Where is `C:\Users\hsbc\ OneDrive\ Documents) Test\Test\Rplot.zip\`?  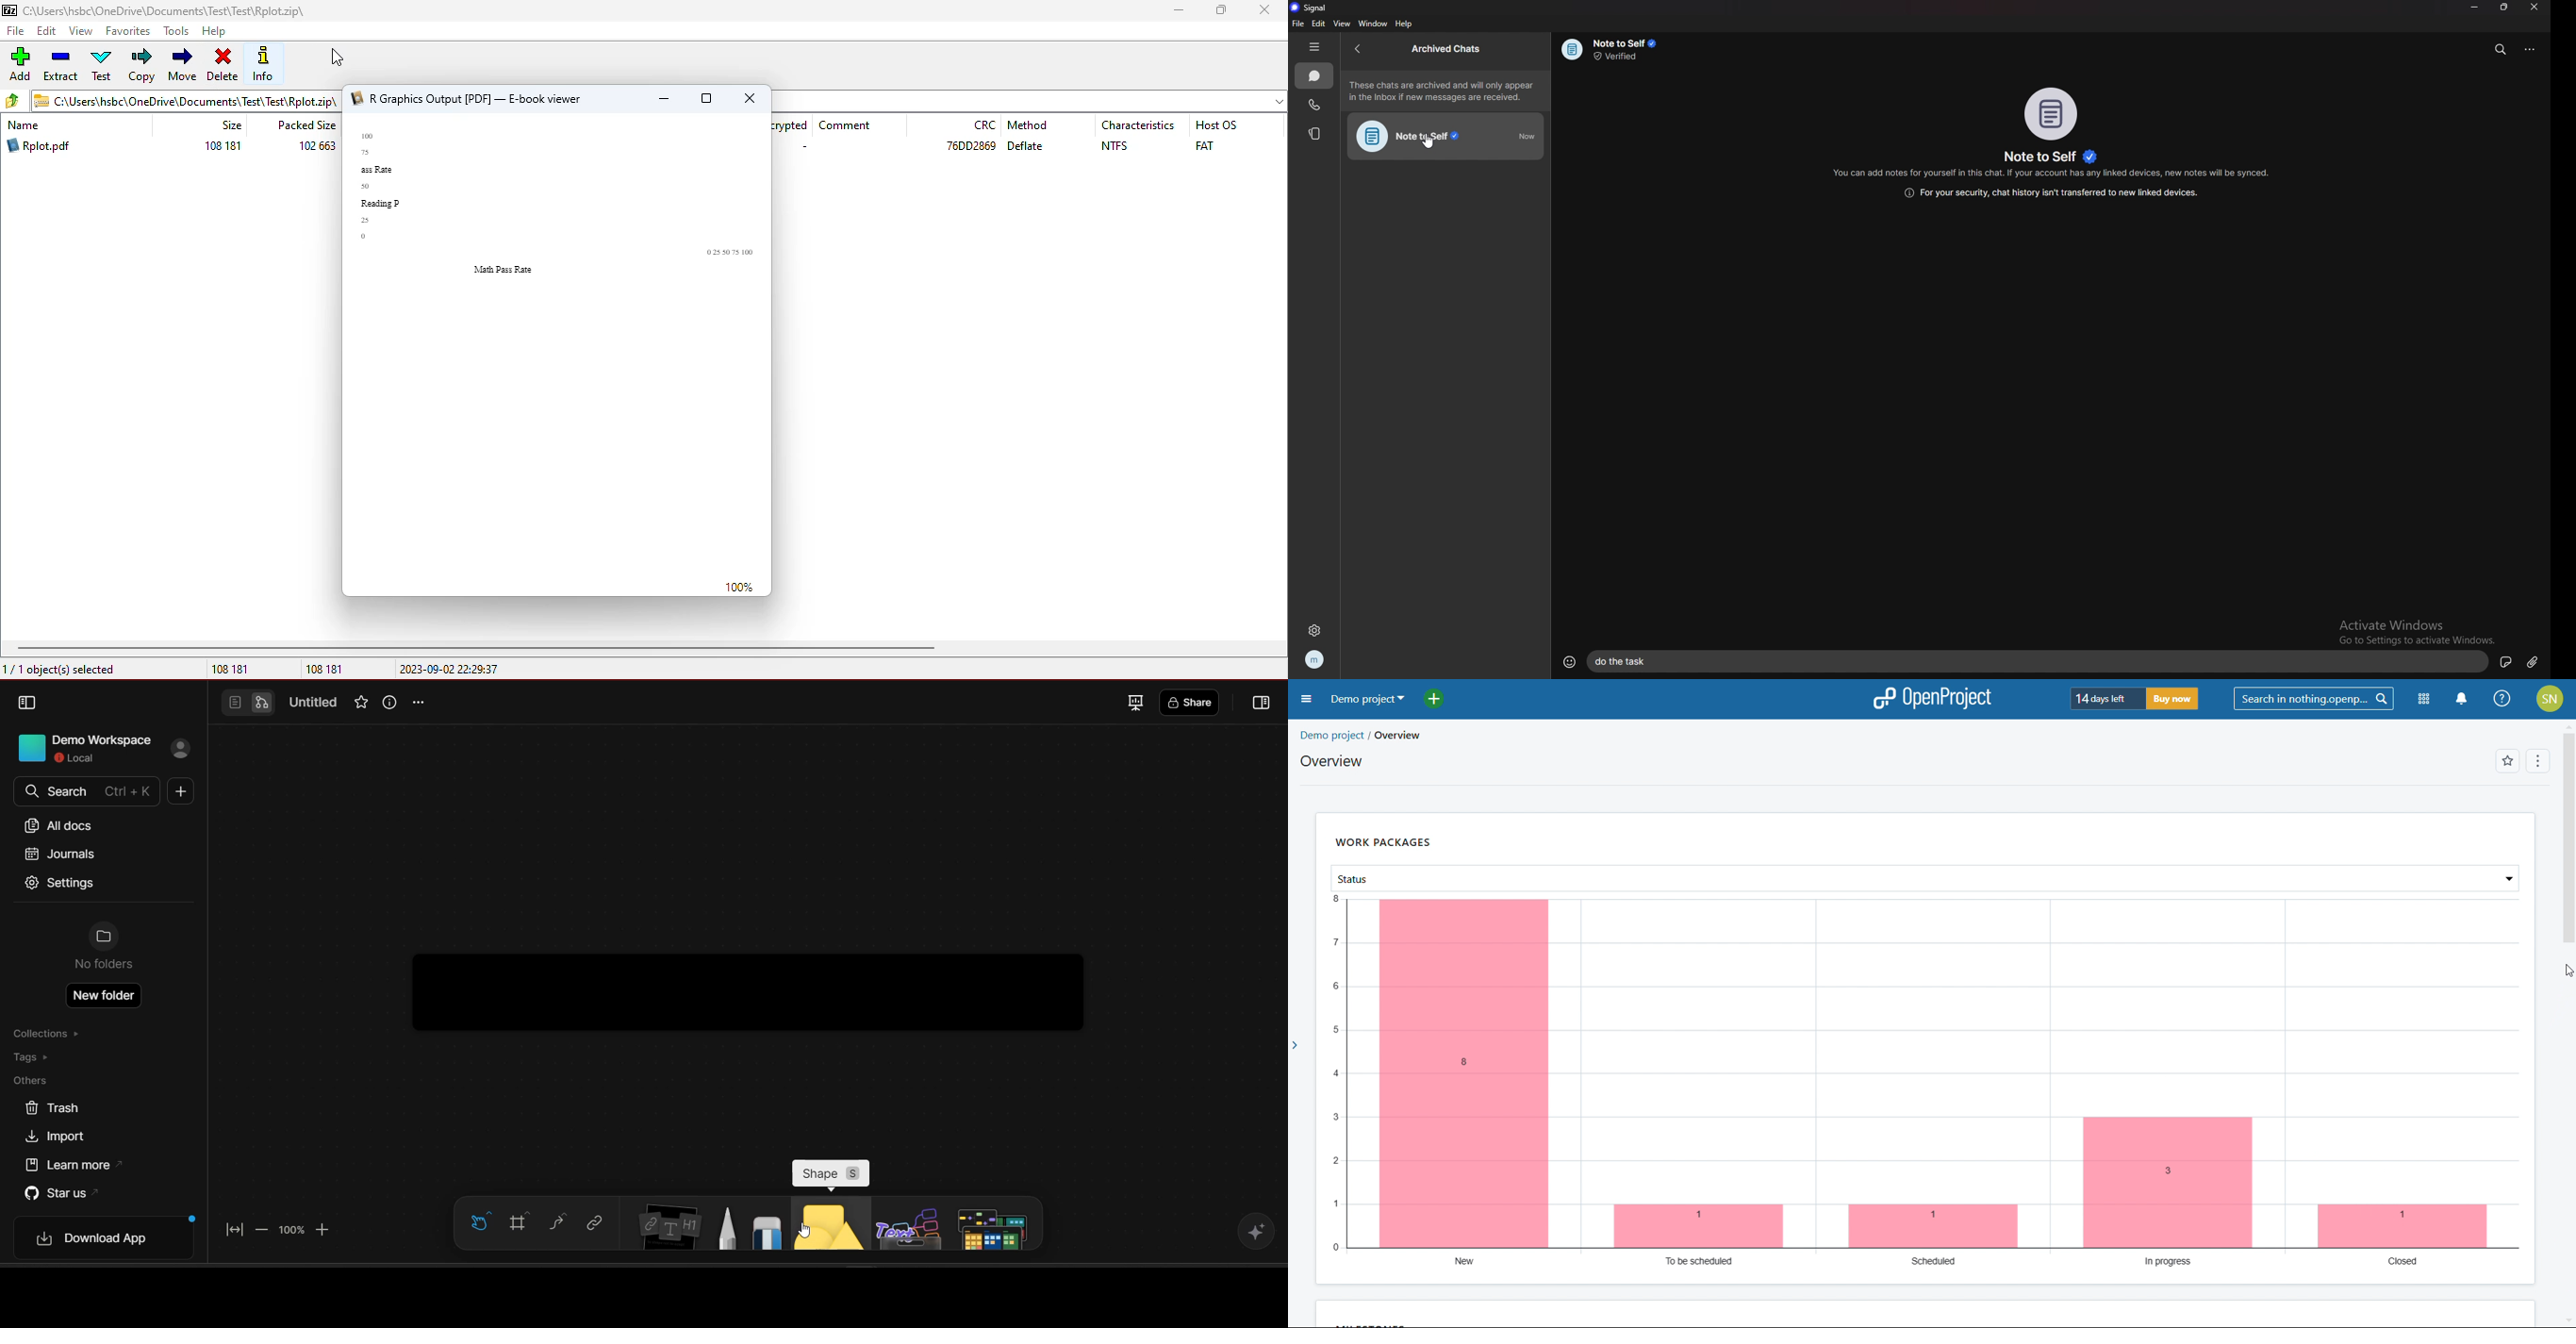 C:\Users\hsbc\ OneDrive\ Documents) Test\Test\Rplot.zip\ is located at coordinates (186, 100).